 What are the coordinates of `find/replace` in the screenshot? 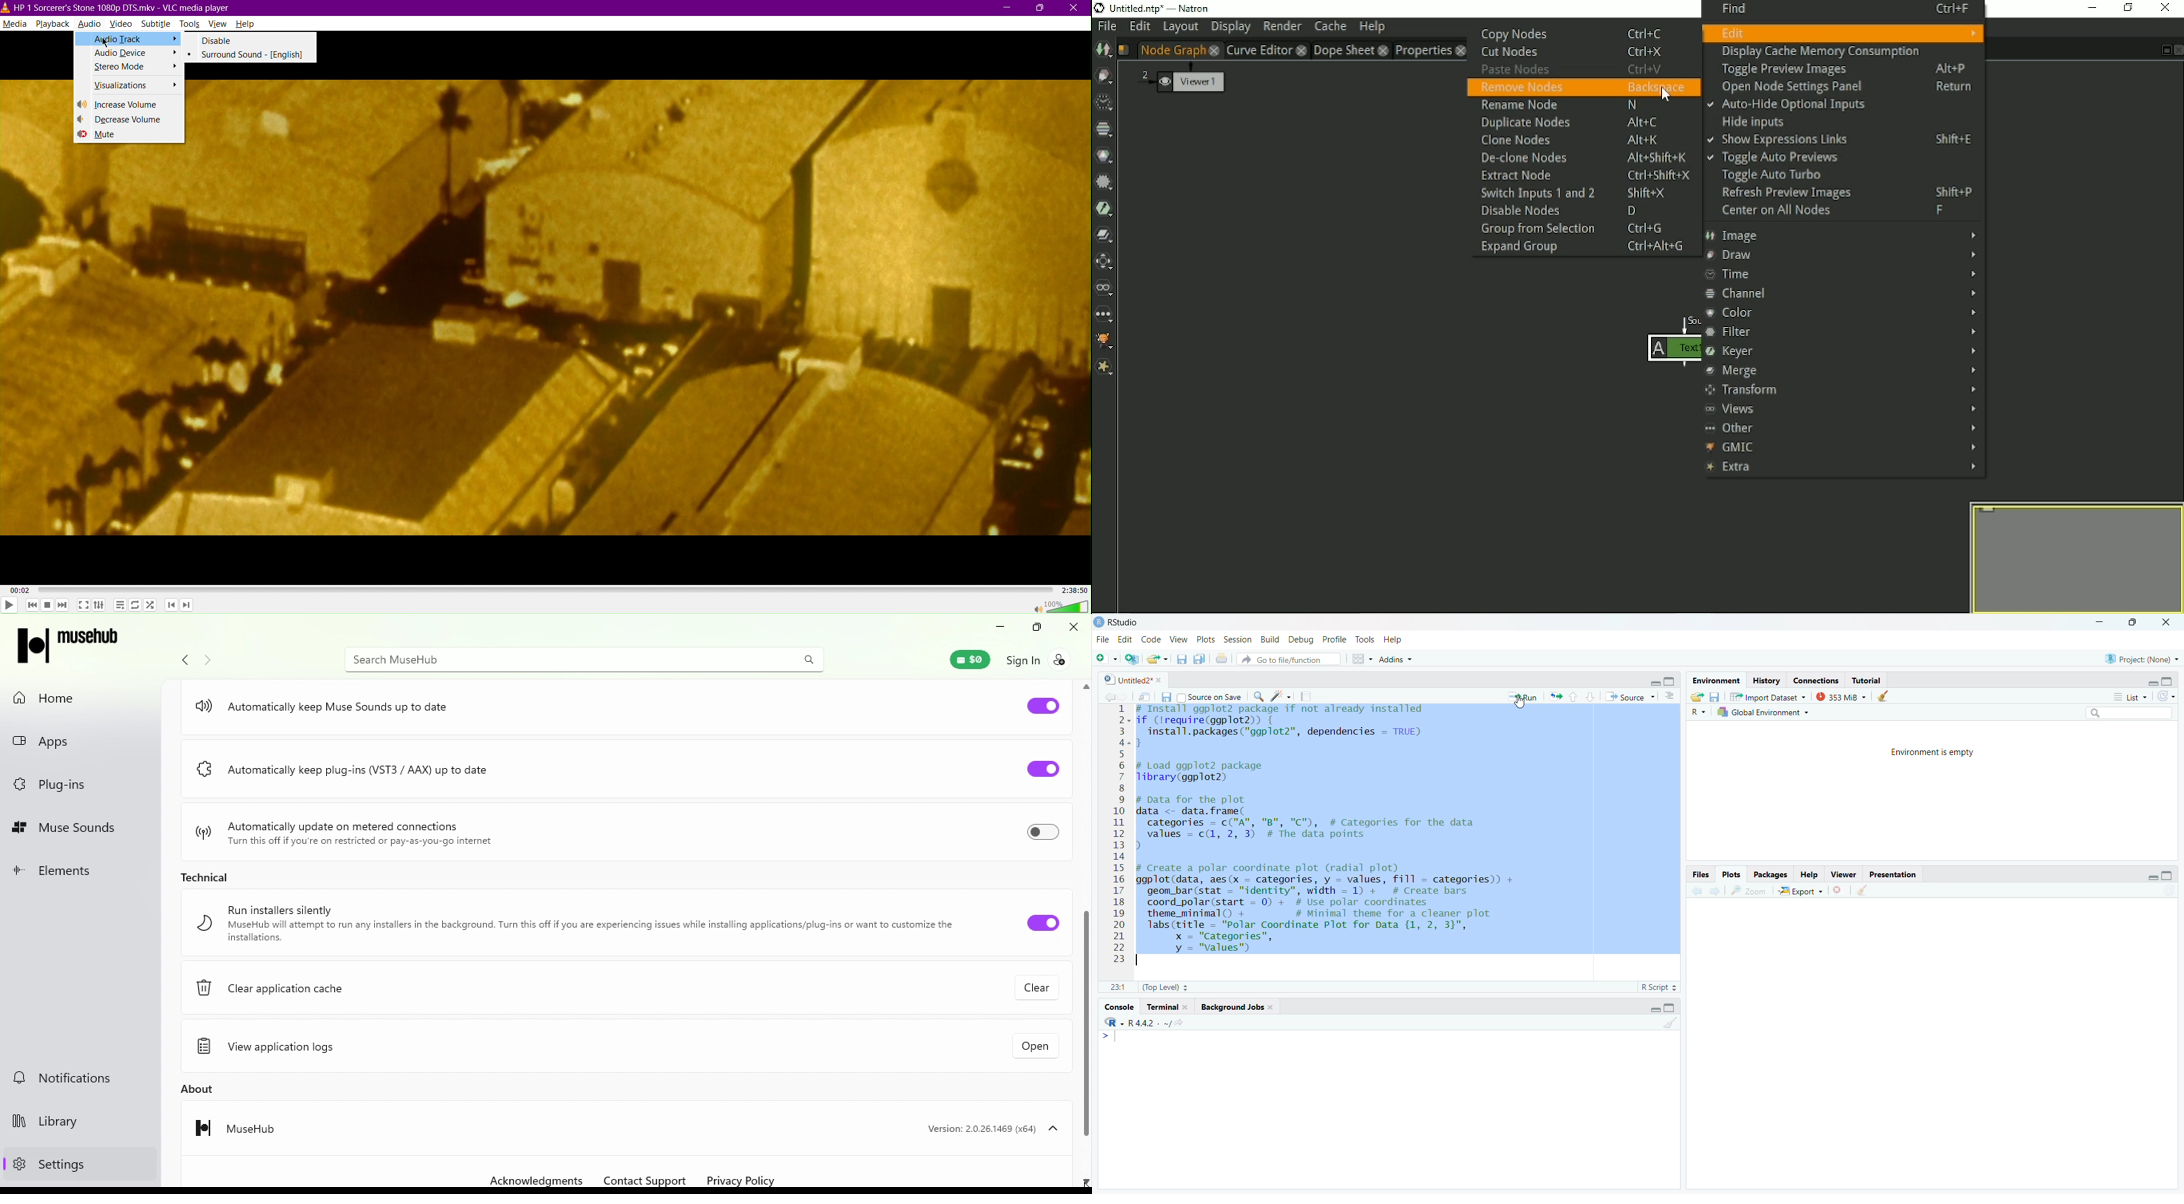 It's located at (1258, 696).